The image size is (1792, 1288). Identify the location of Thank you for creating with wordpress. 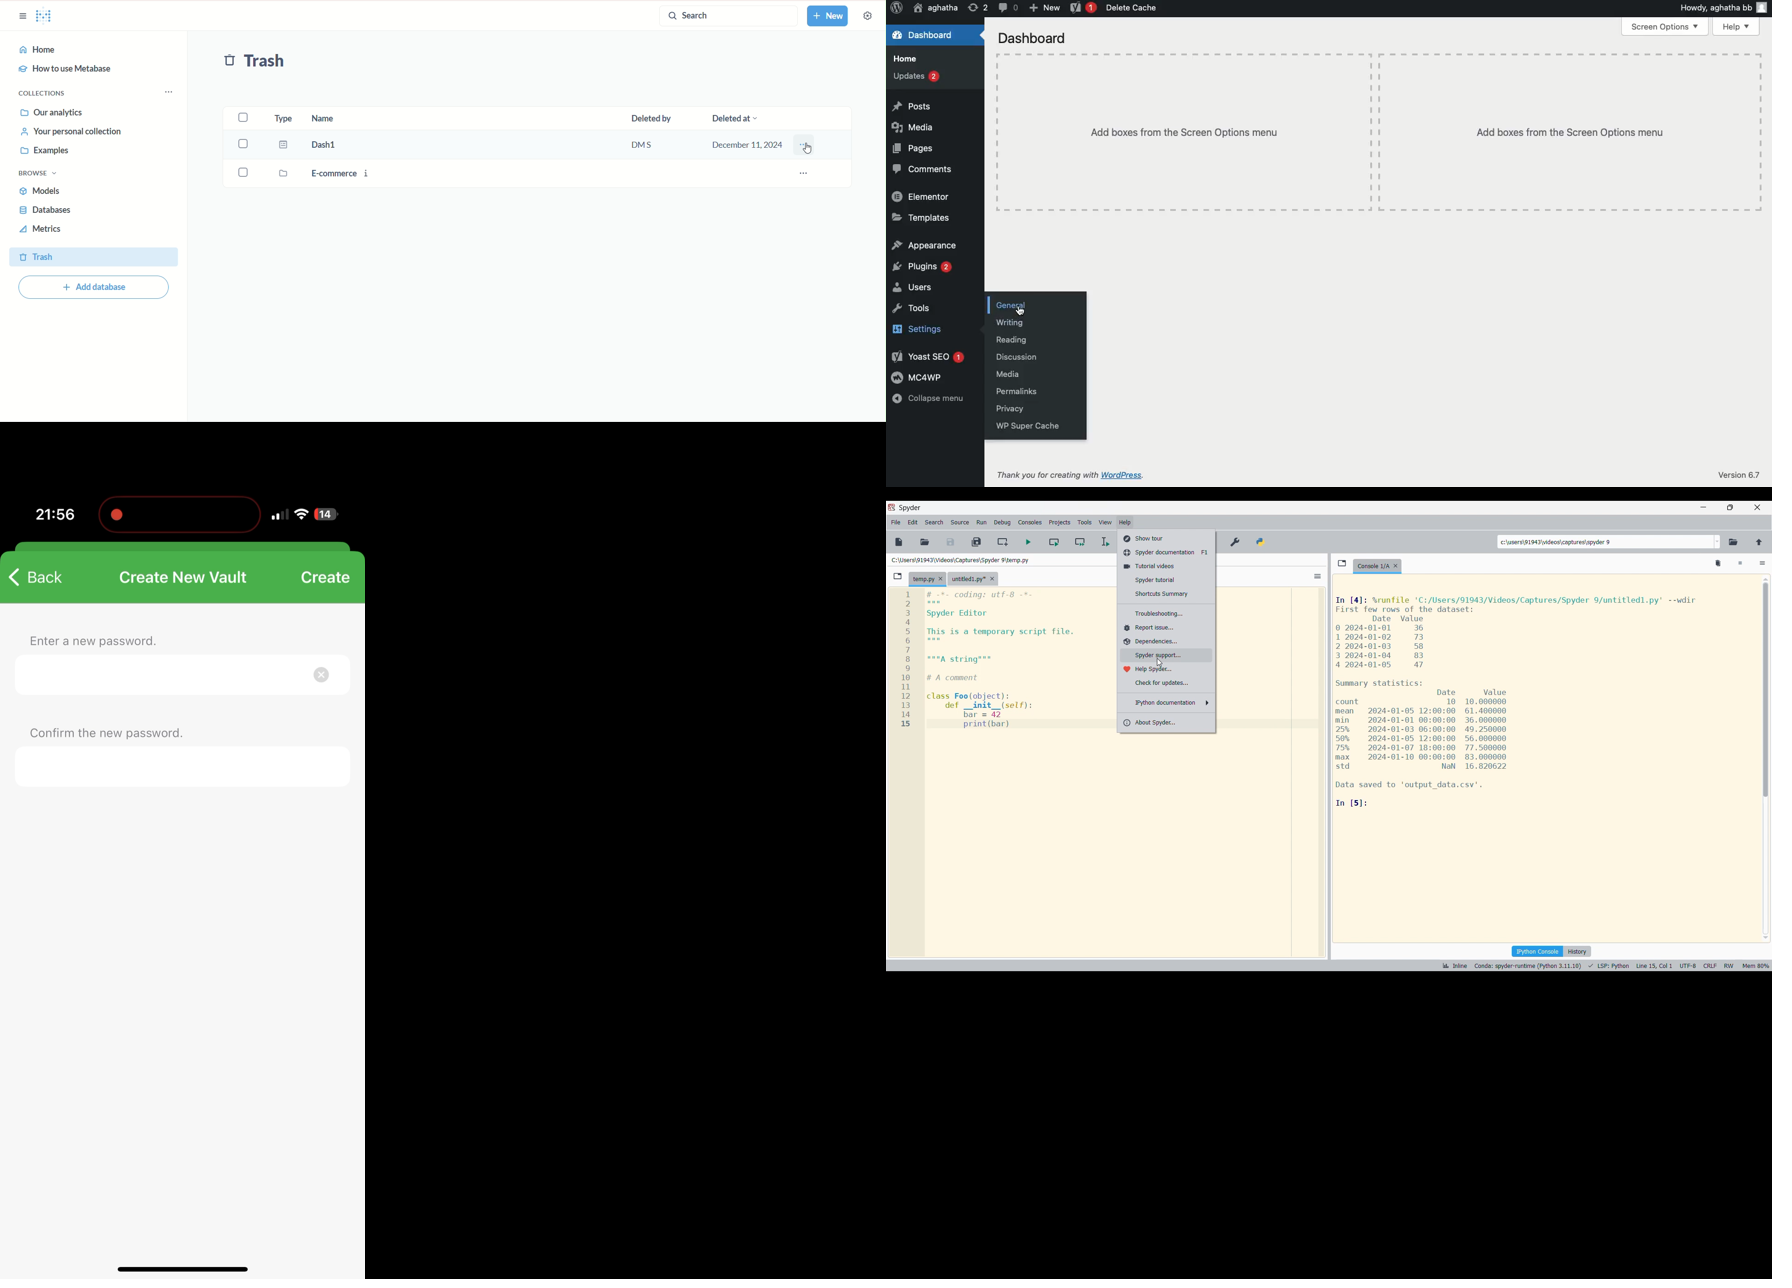
(1069, 476).